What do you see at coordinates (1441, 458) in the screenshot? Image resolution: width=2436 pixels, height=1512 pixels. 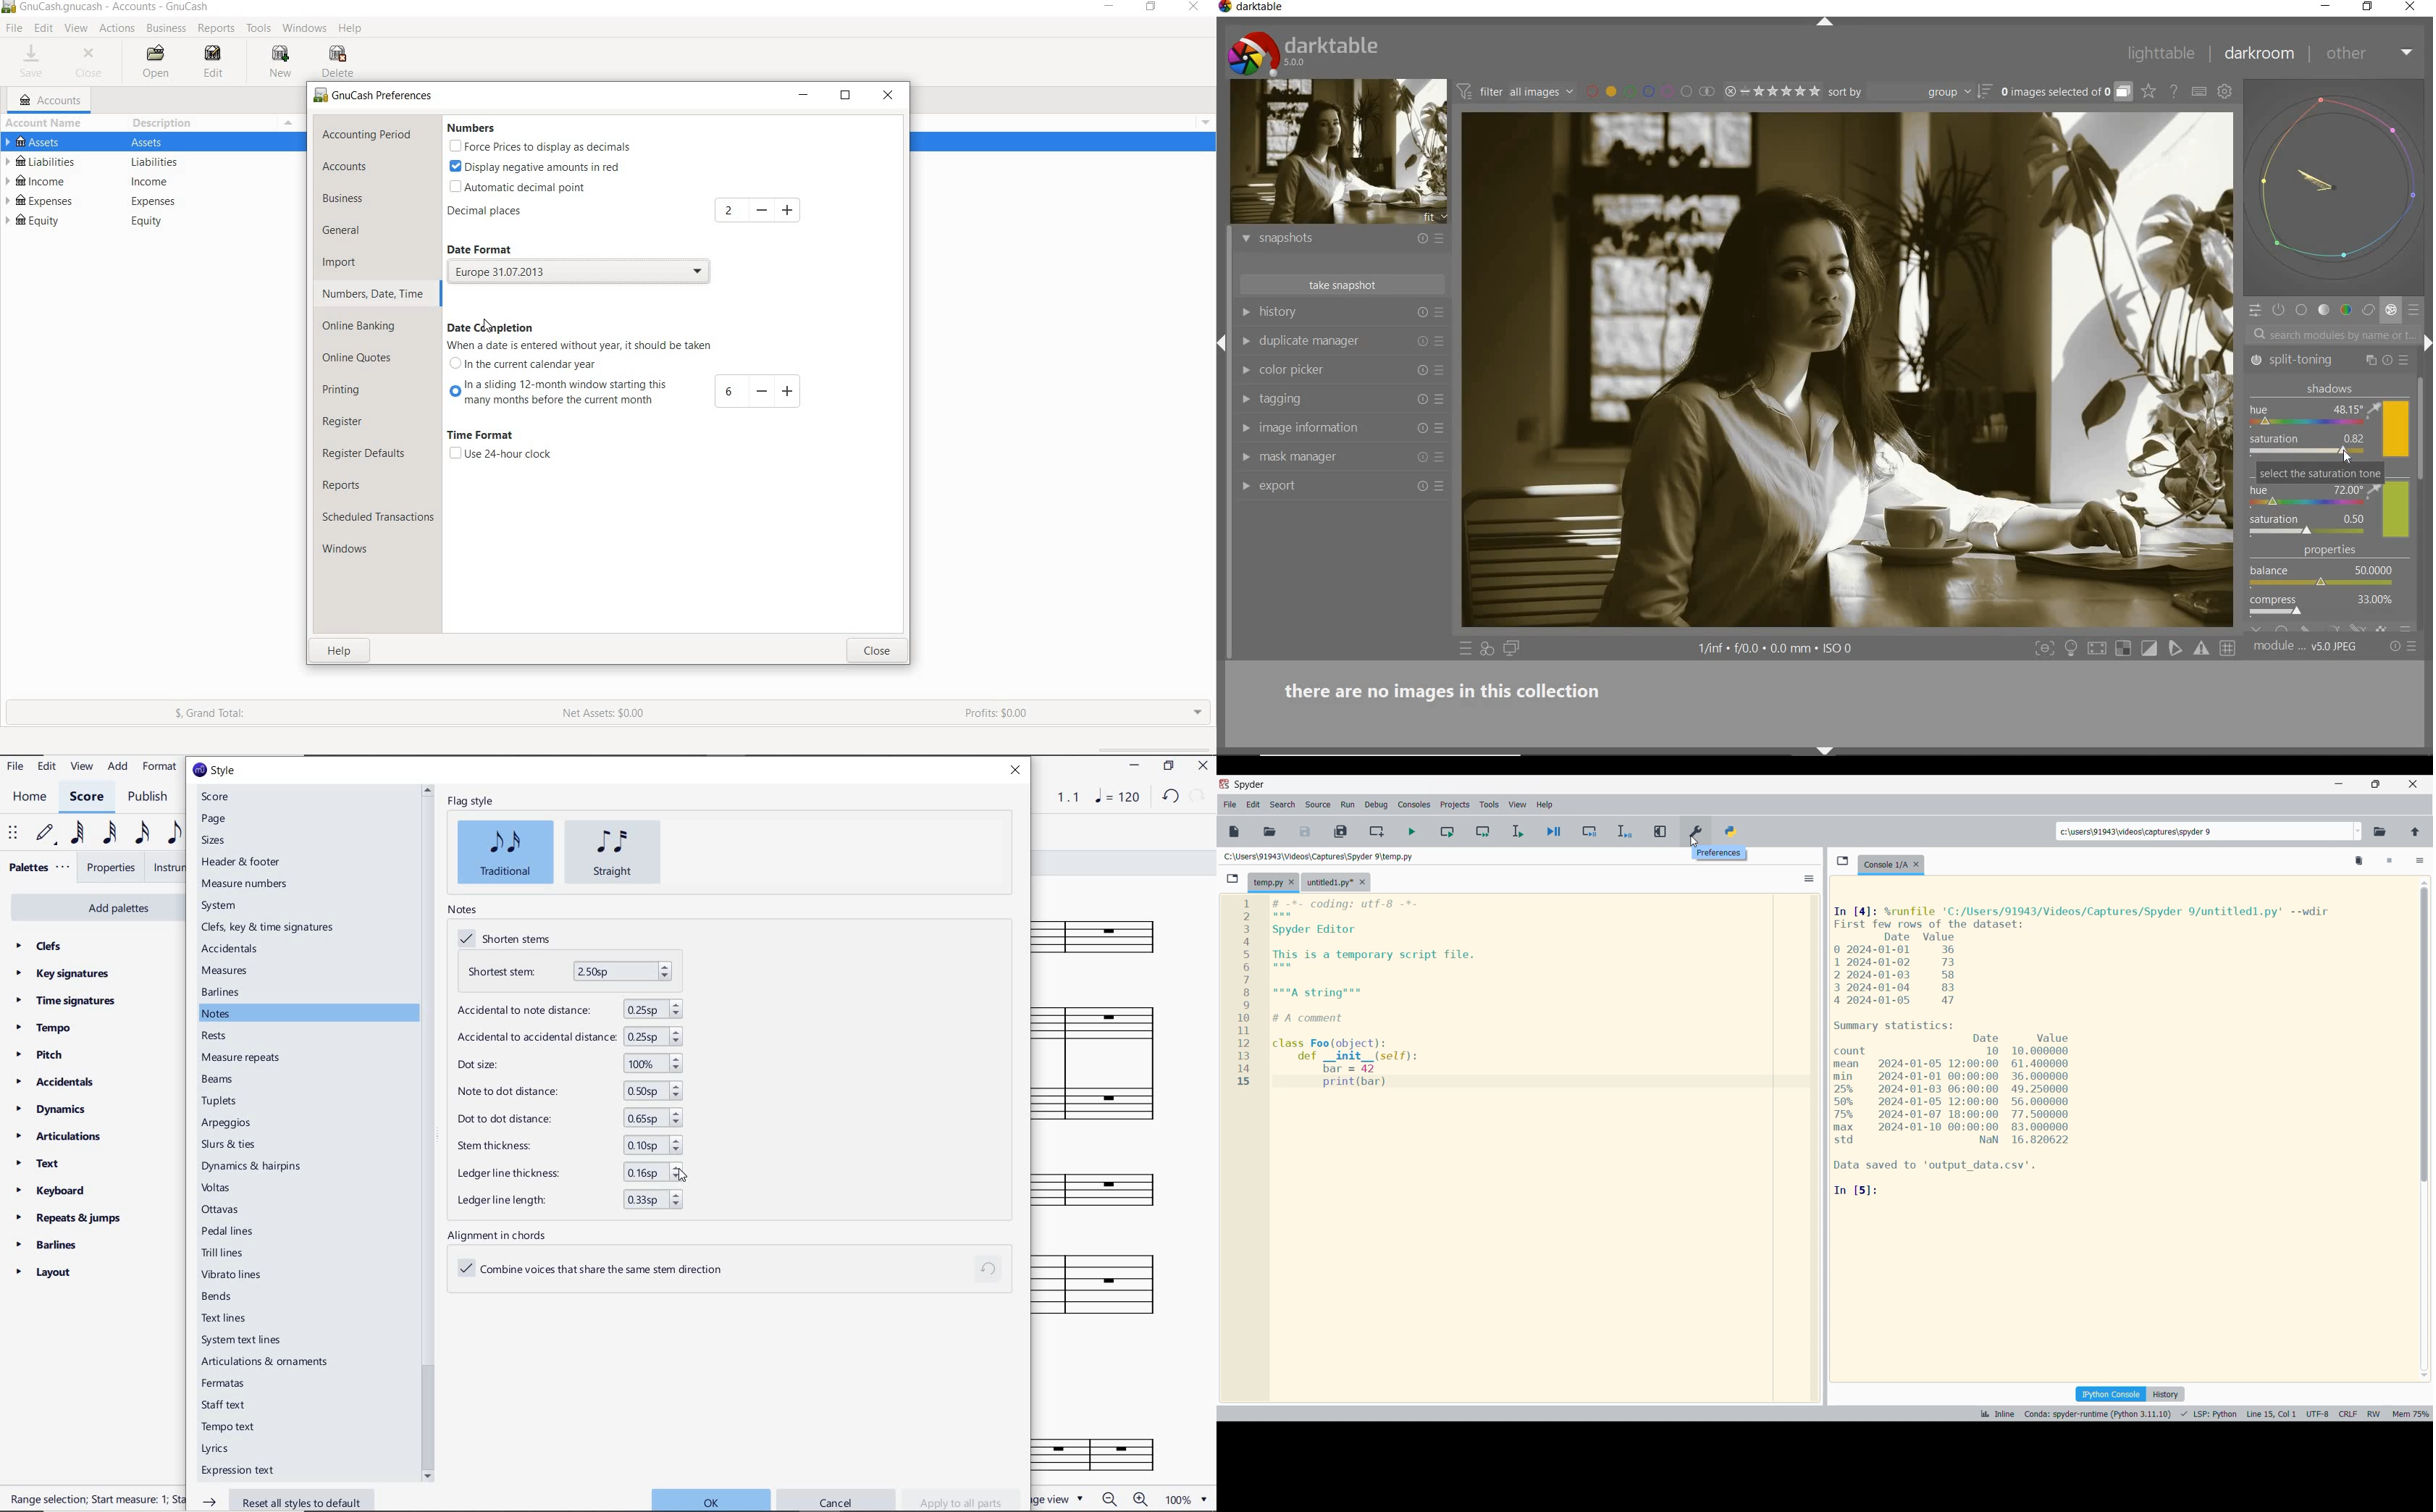 I see `preset and preferences` at bounding box center [1441, 458].